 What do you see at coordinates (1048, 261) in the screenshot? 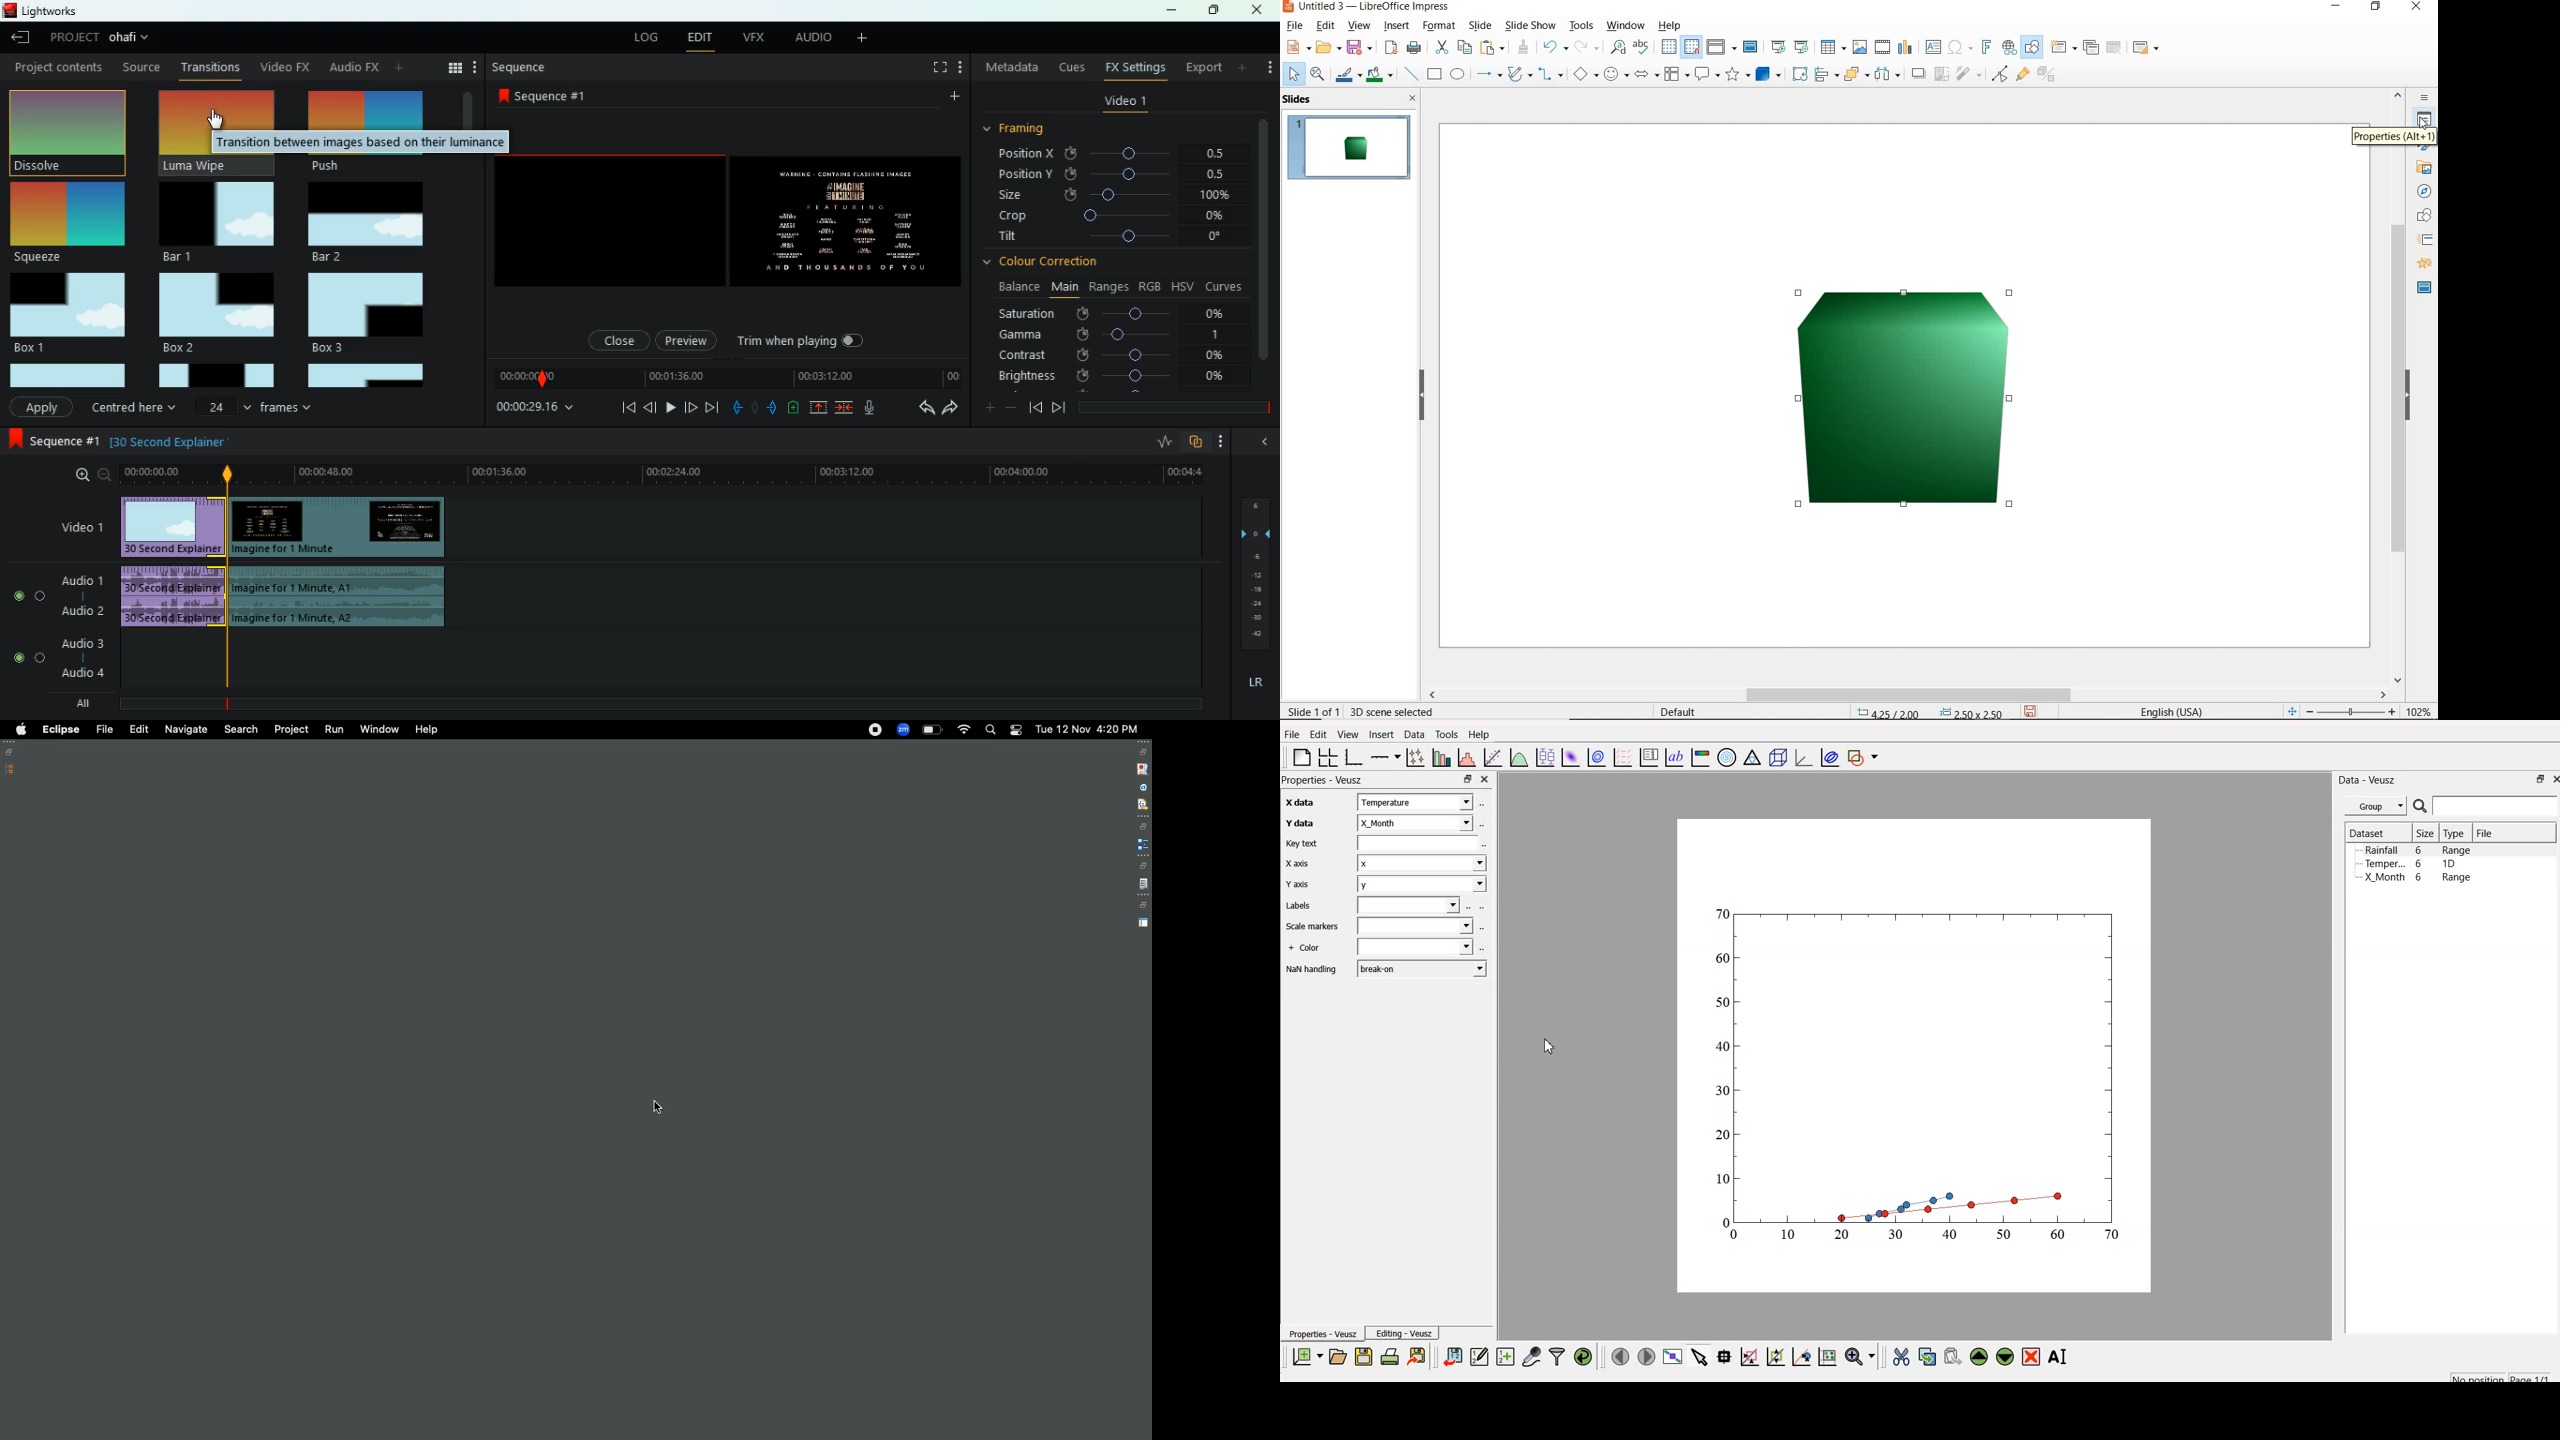
I see `colour correction` at bounding box center [1048, 261].